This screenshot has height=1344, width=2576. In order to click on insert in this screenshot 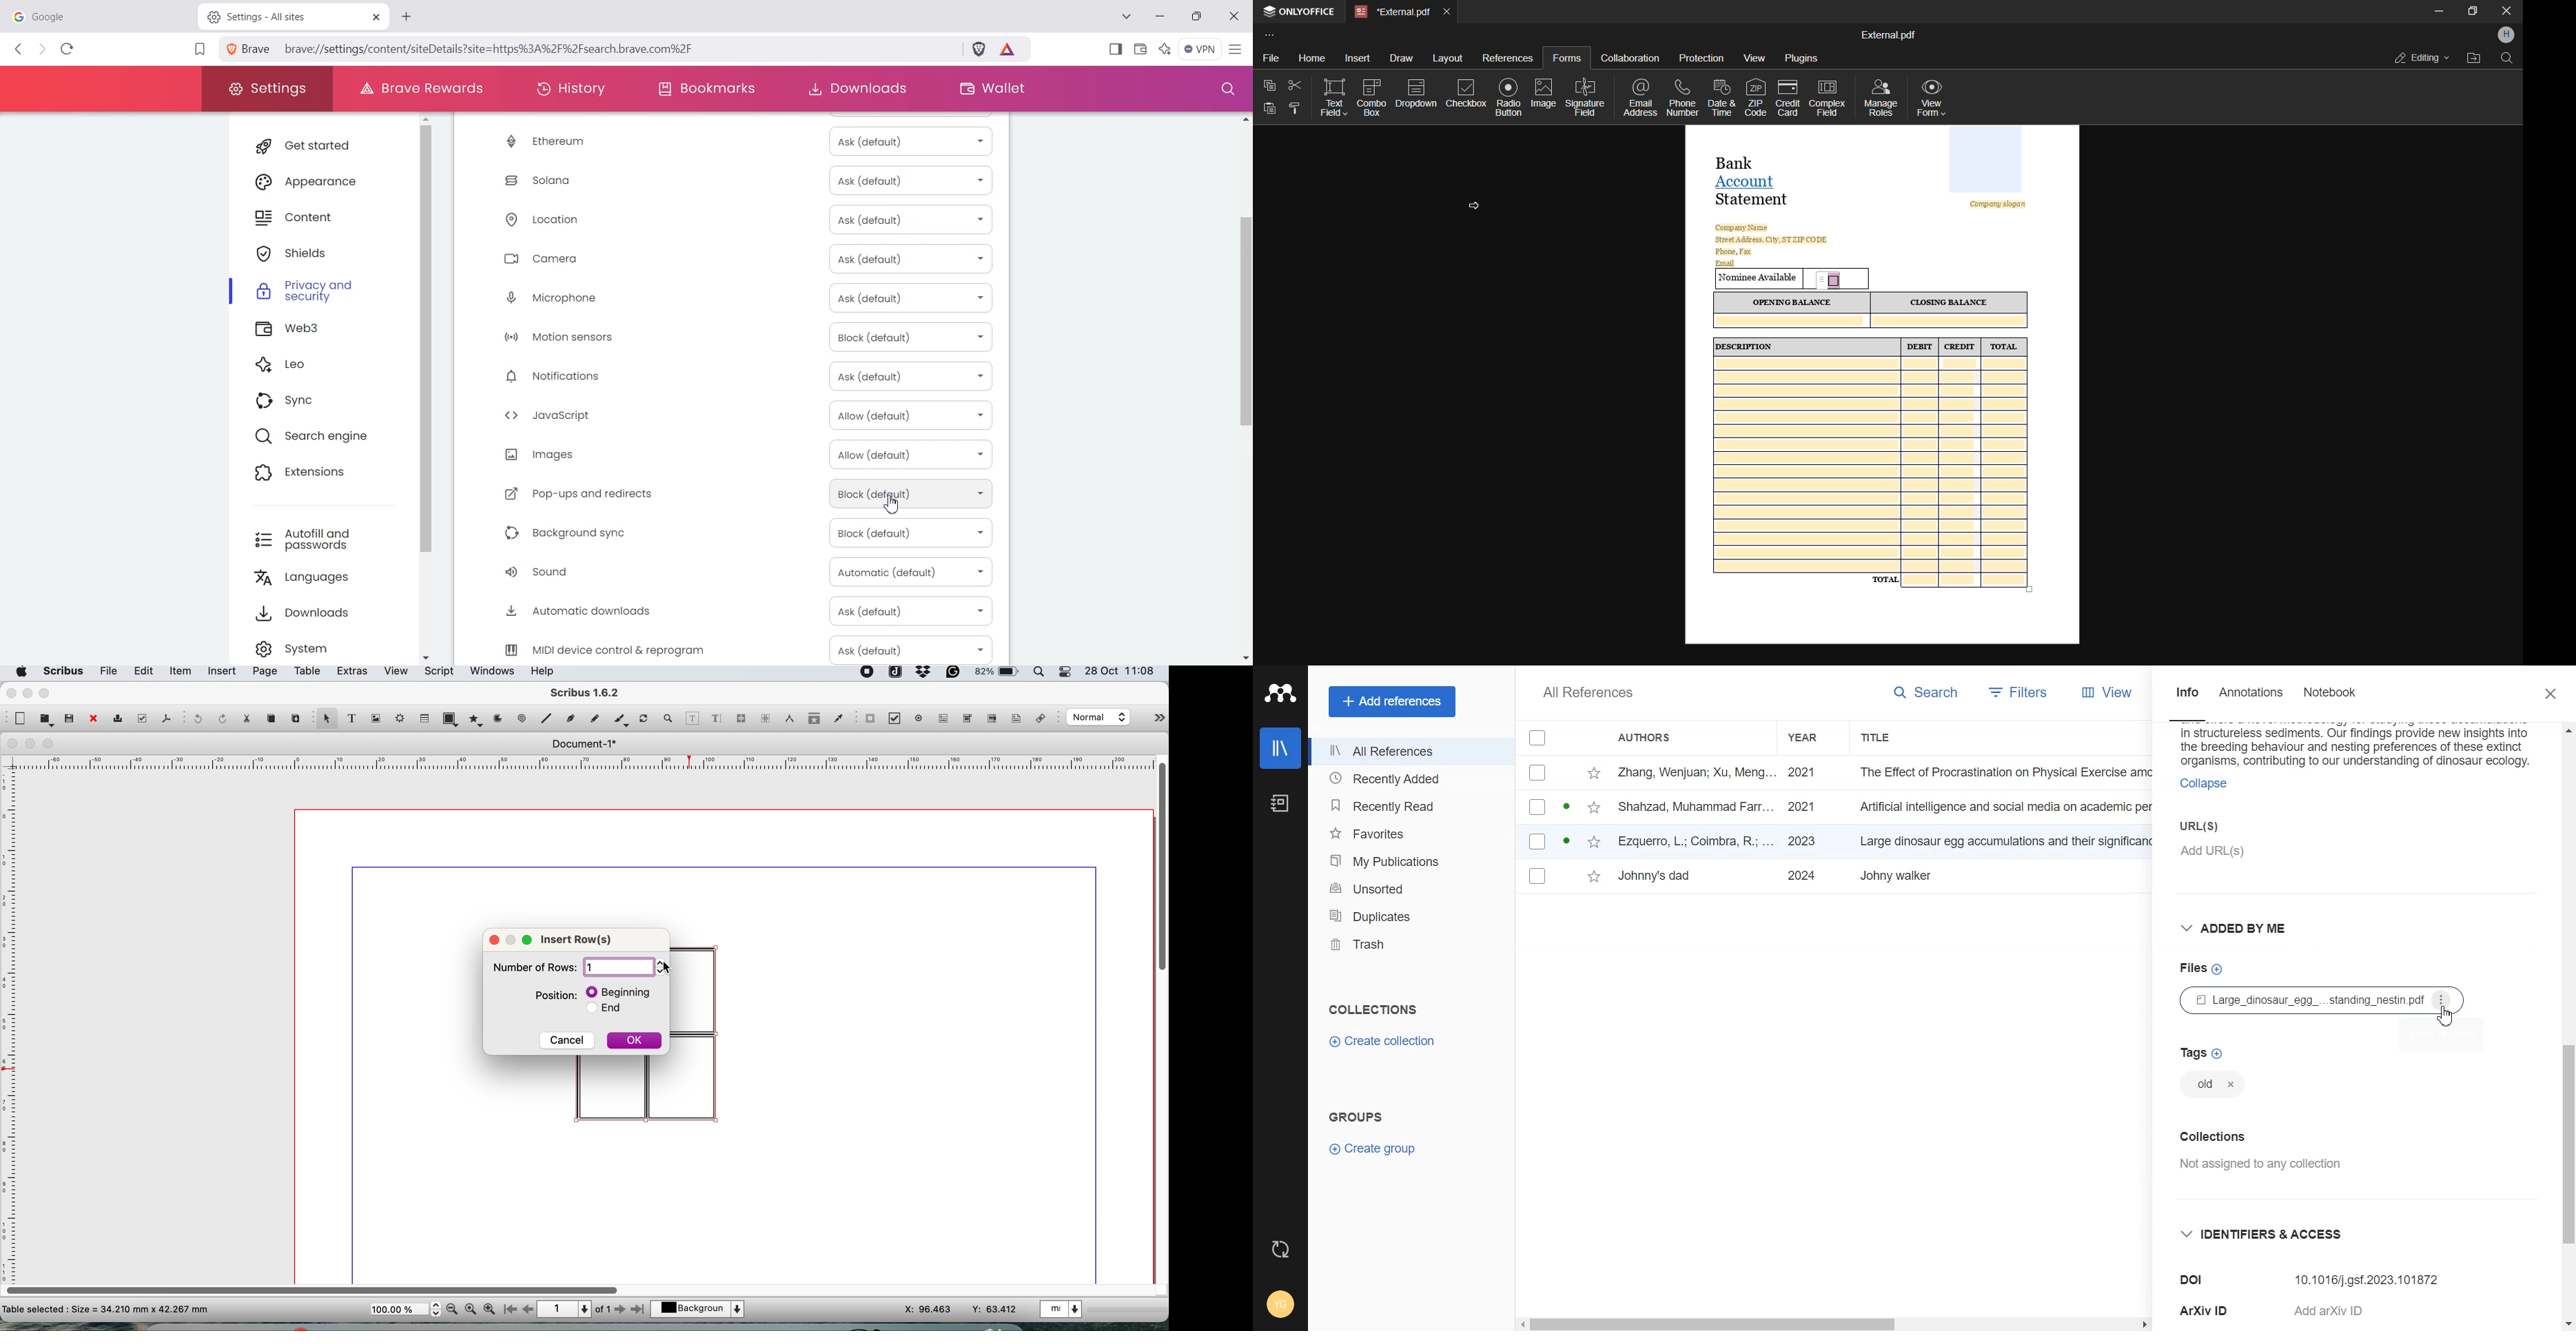, I will do `click(1354, 58)`.